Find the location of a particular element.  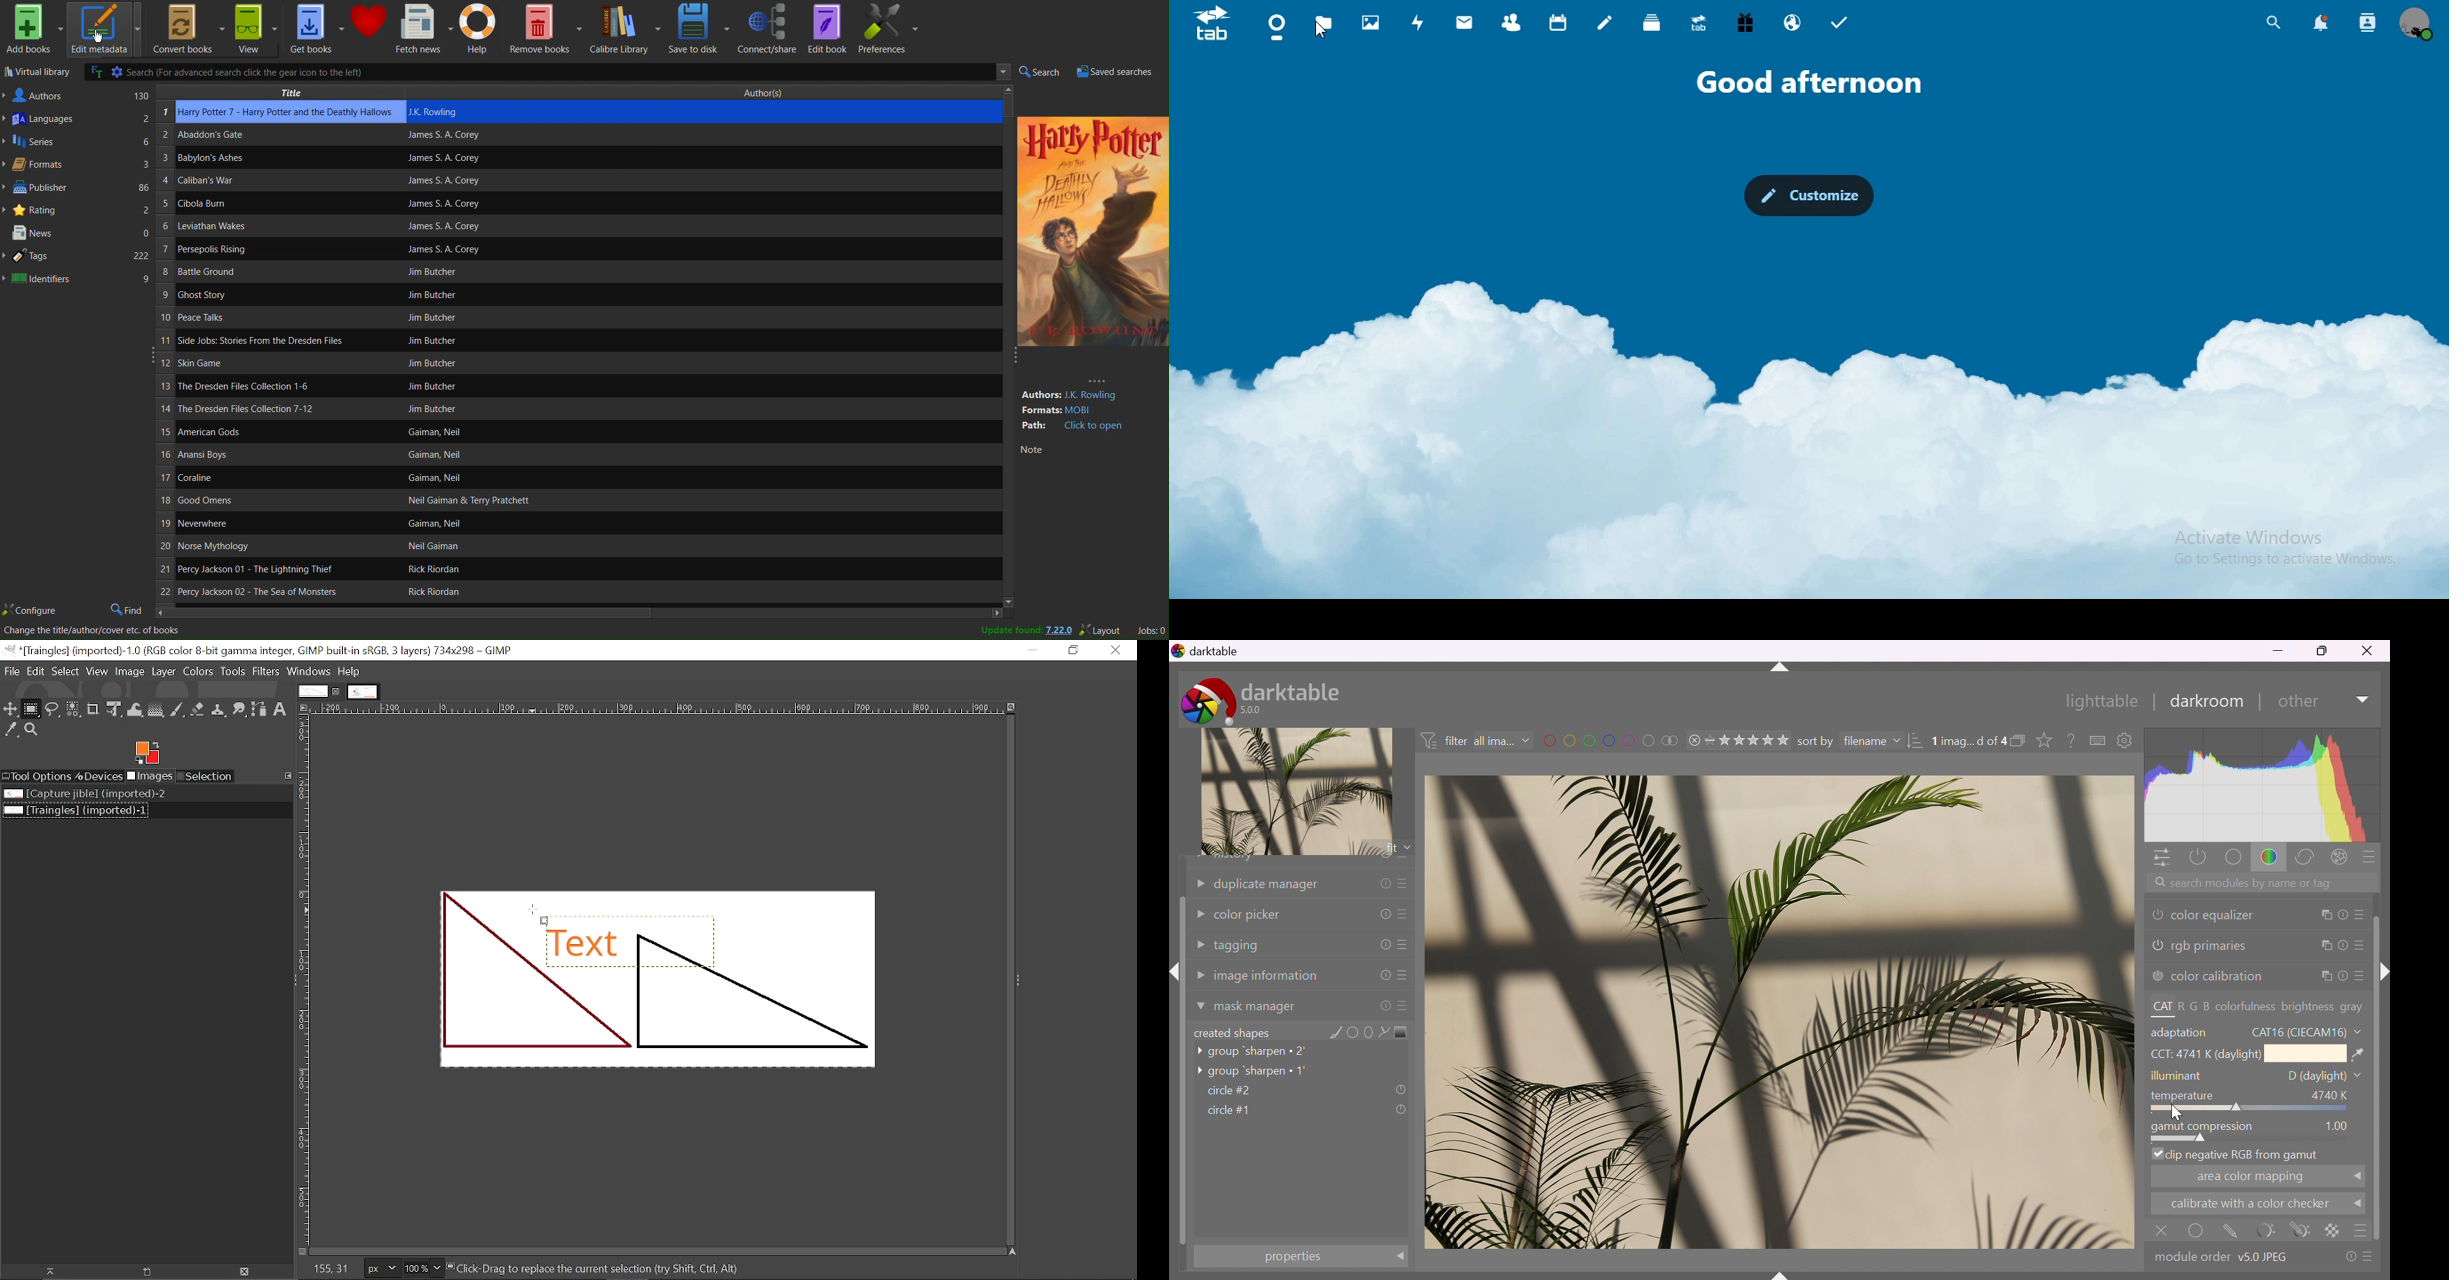

Book name is located at coordinates (269, 480).